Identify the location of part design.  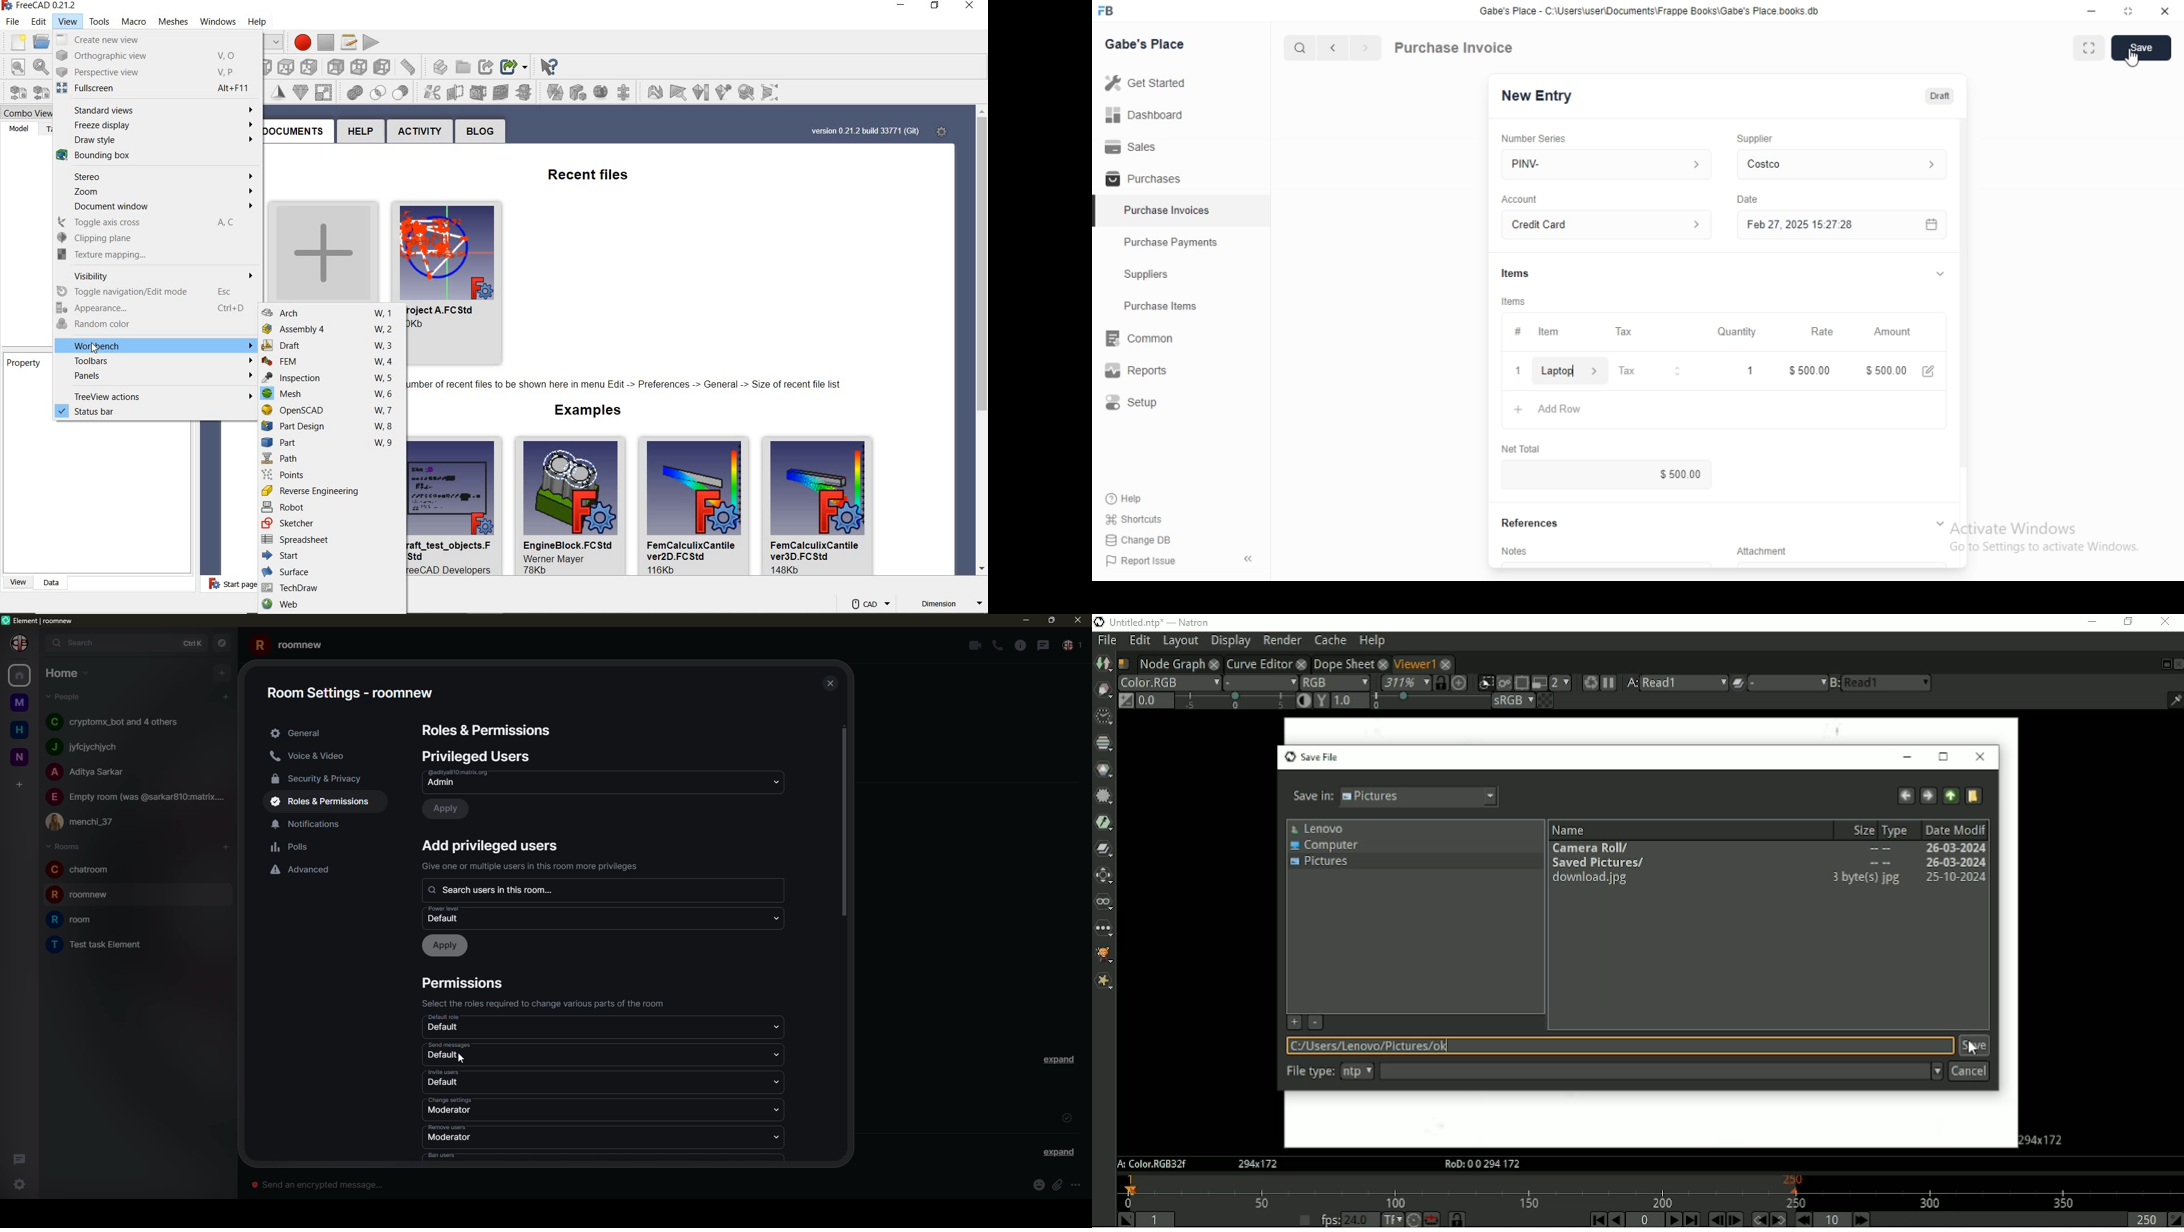
(329, 426).